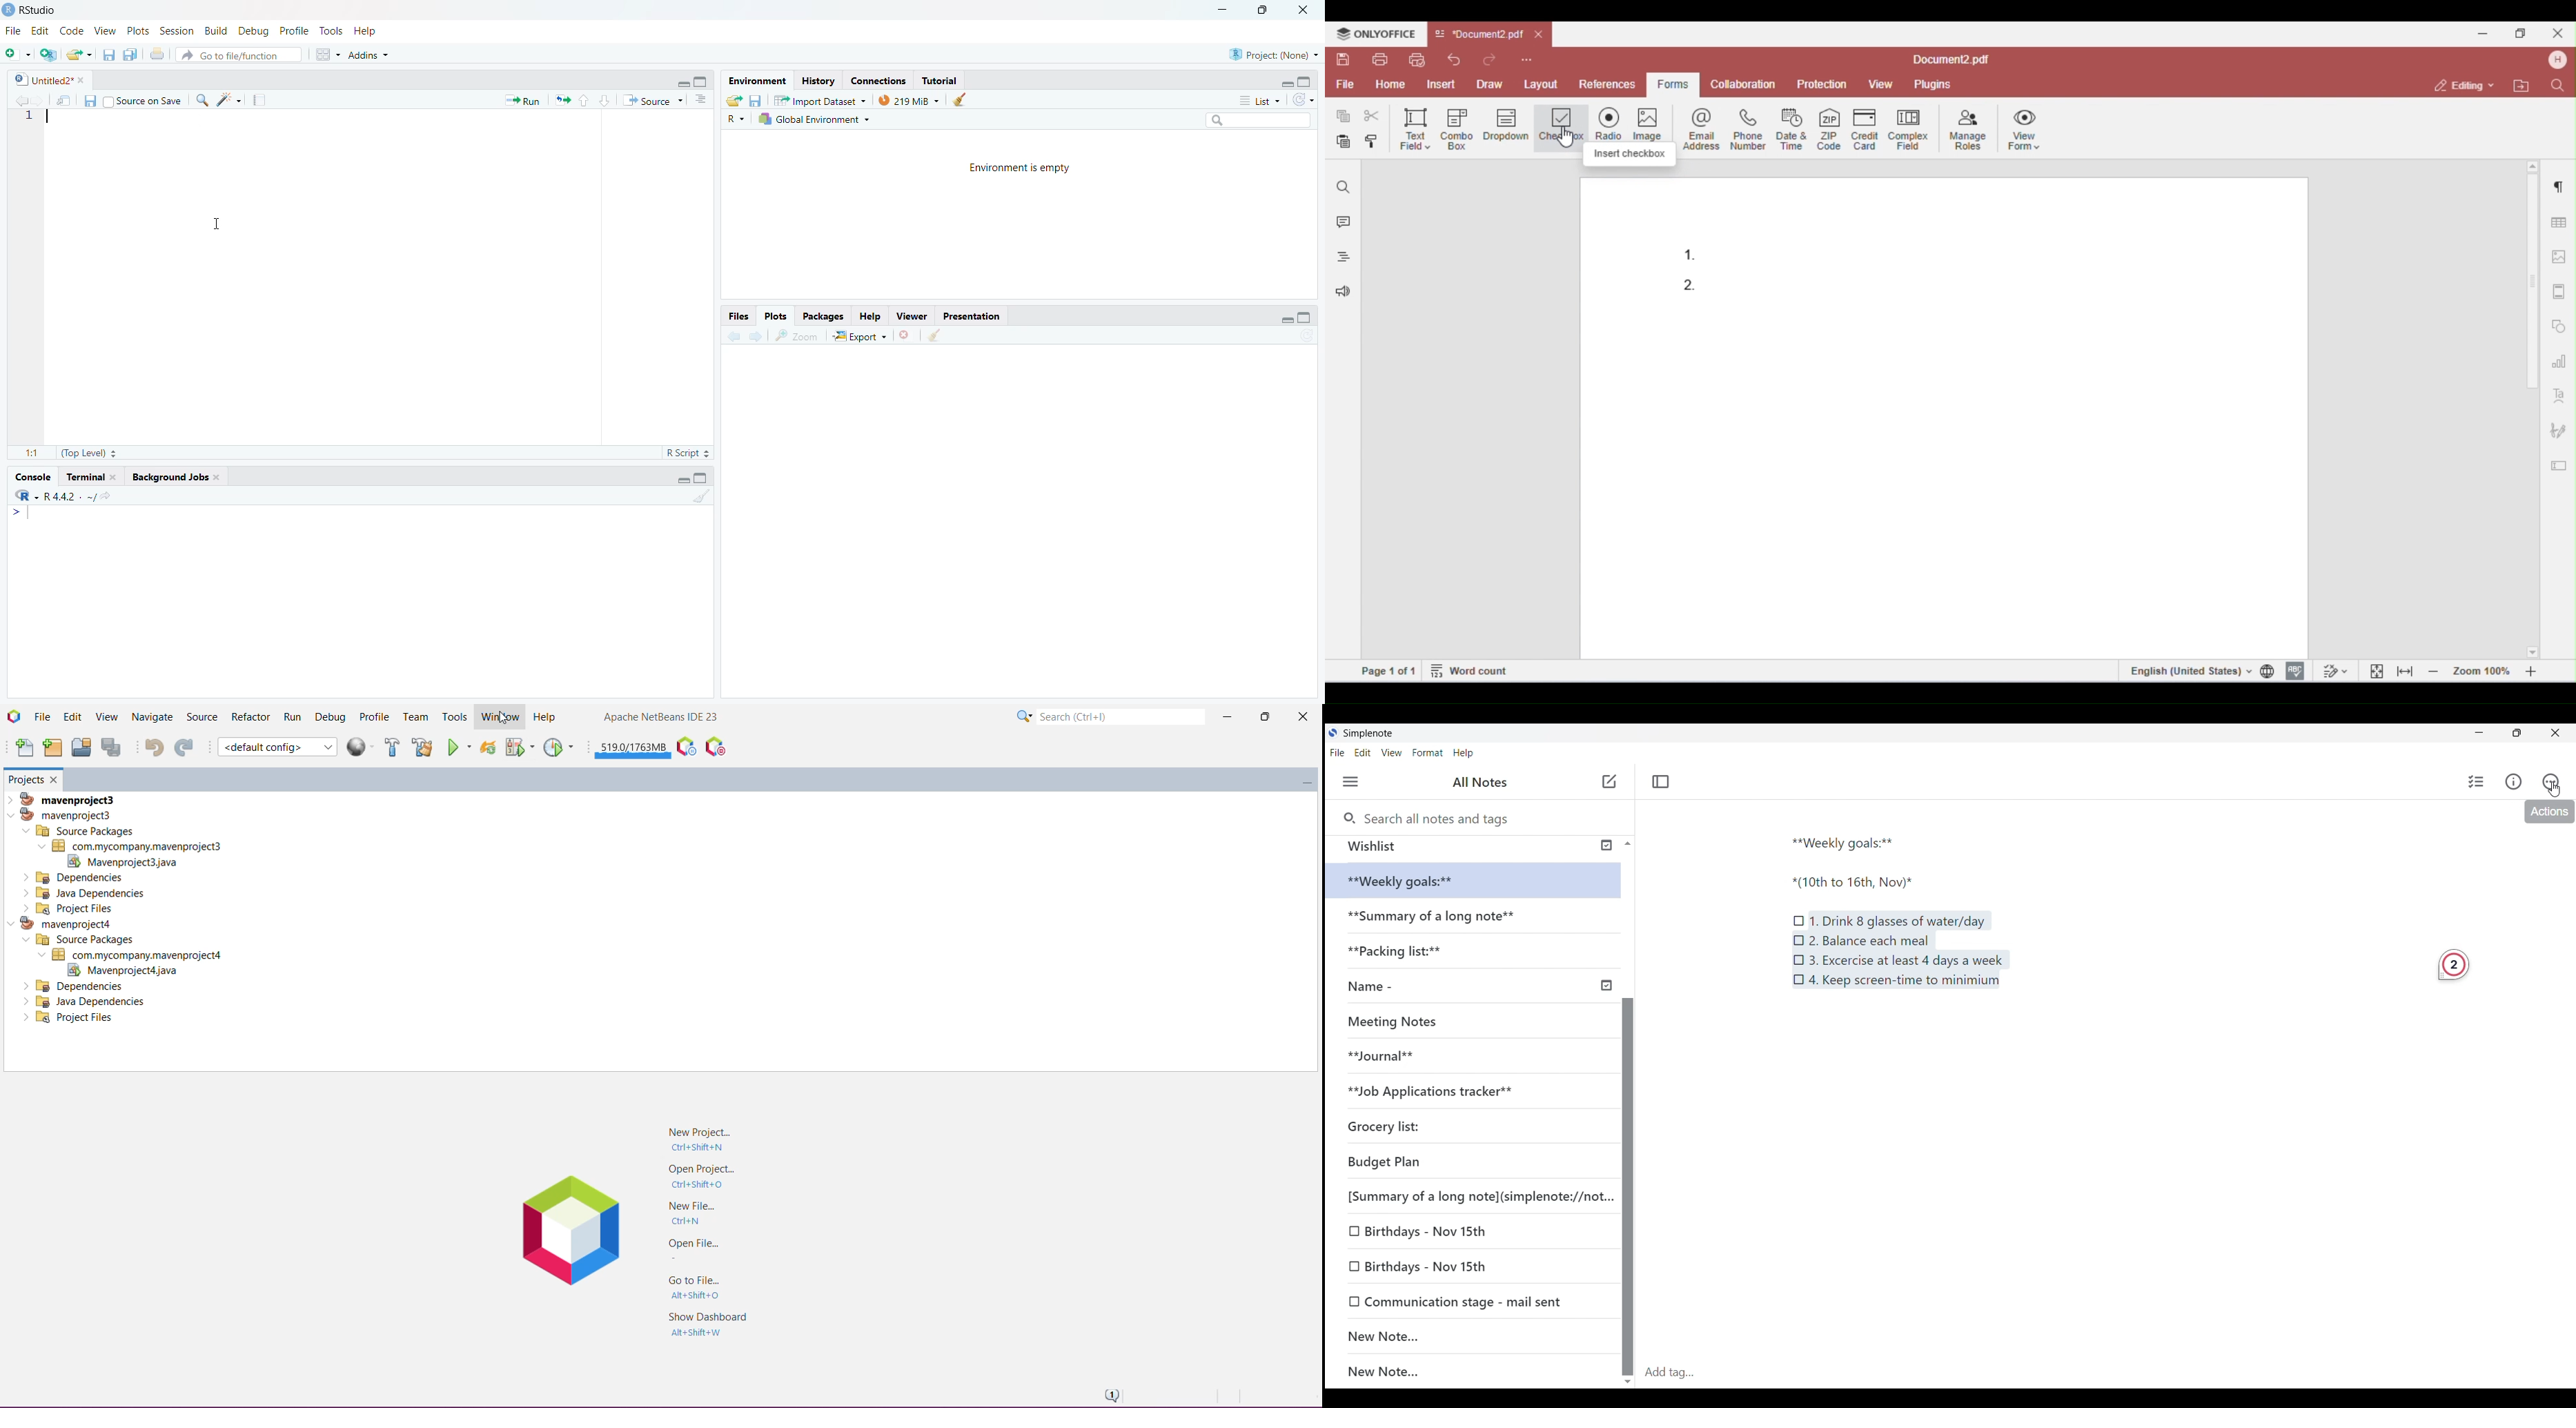  What do you see at coordinates (682, 81) in the screenshot?
I see `Hide` at bounding box center [682, 81].